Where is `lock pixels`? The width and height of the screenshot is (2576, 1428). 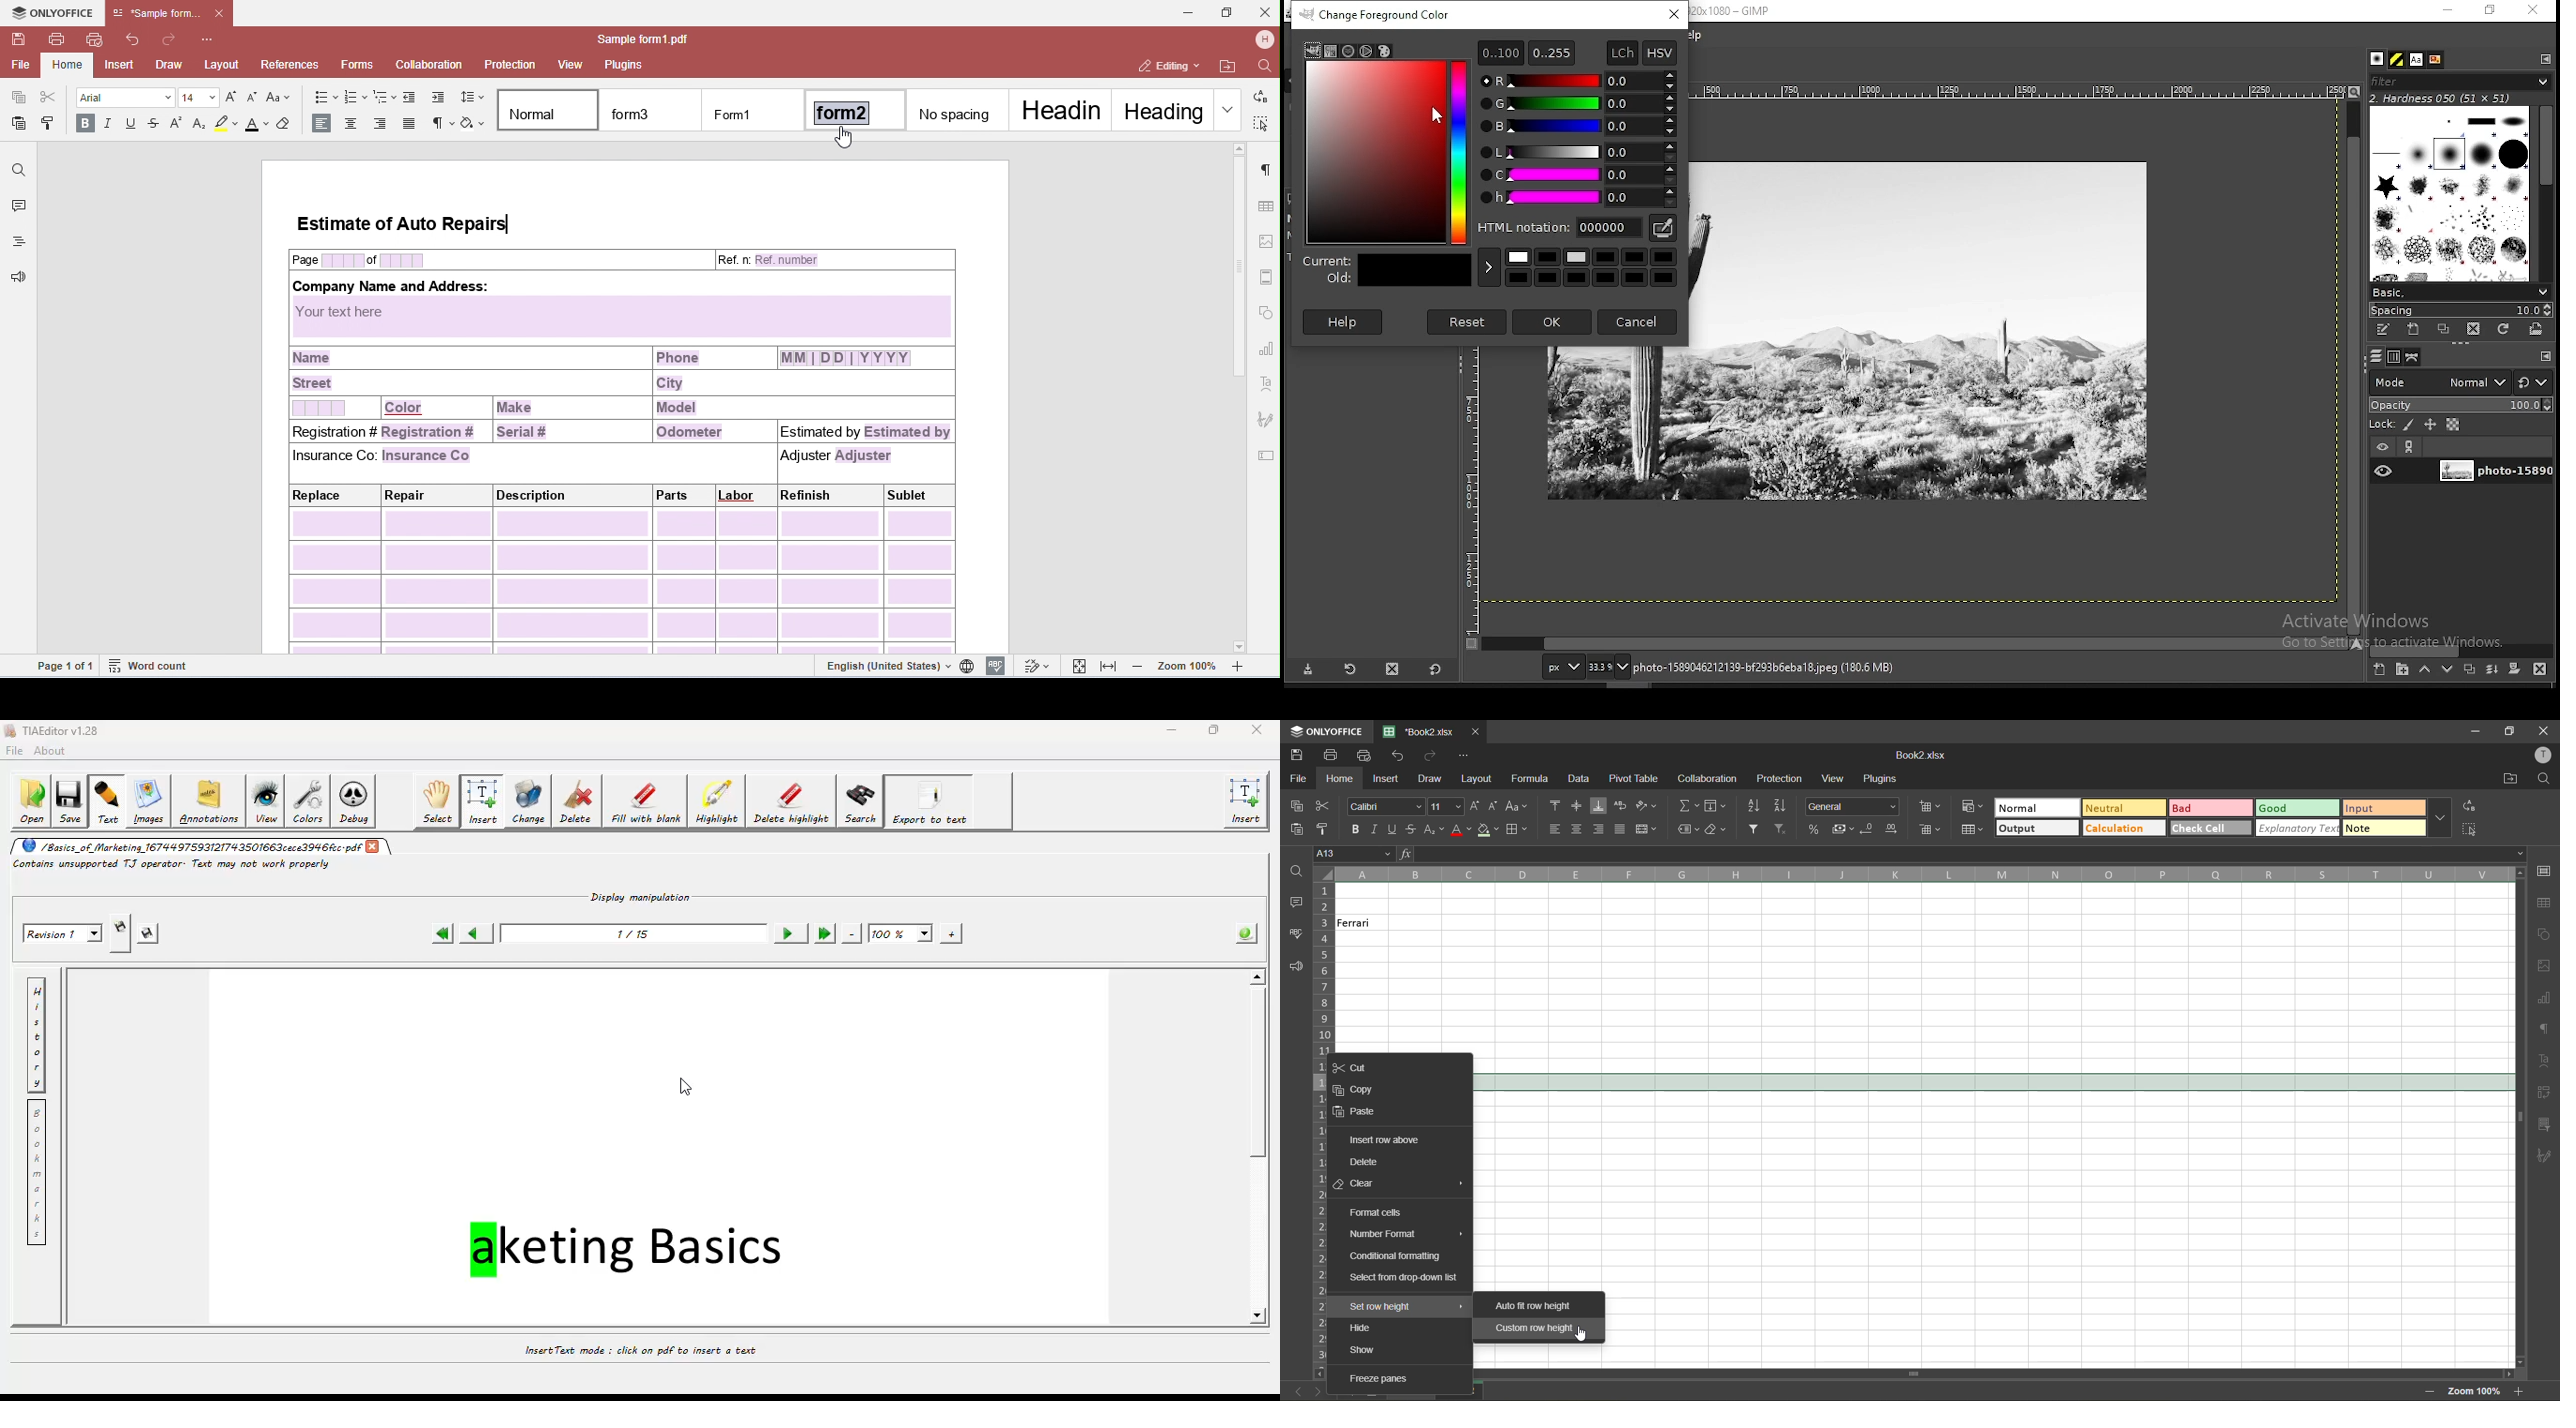 lock pixels is located at coordinates (2391, 423).